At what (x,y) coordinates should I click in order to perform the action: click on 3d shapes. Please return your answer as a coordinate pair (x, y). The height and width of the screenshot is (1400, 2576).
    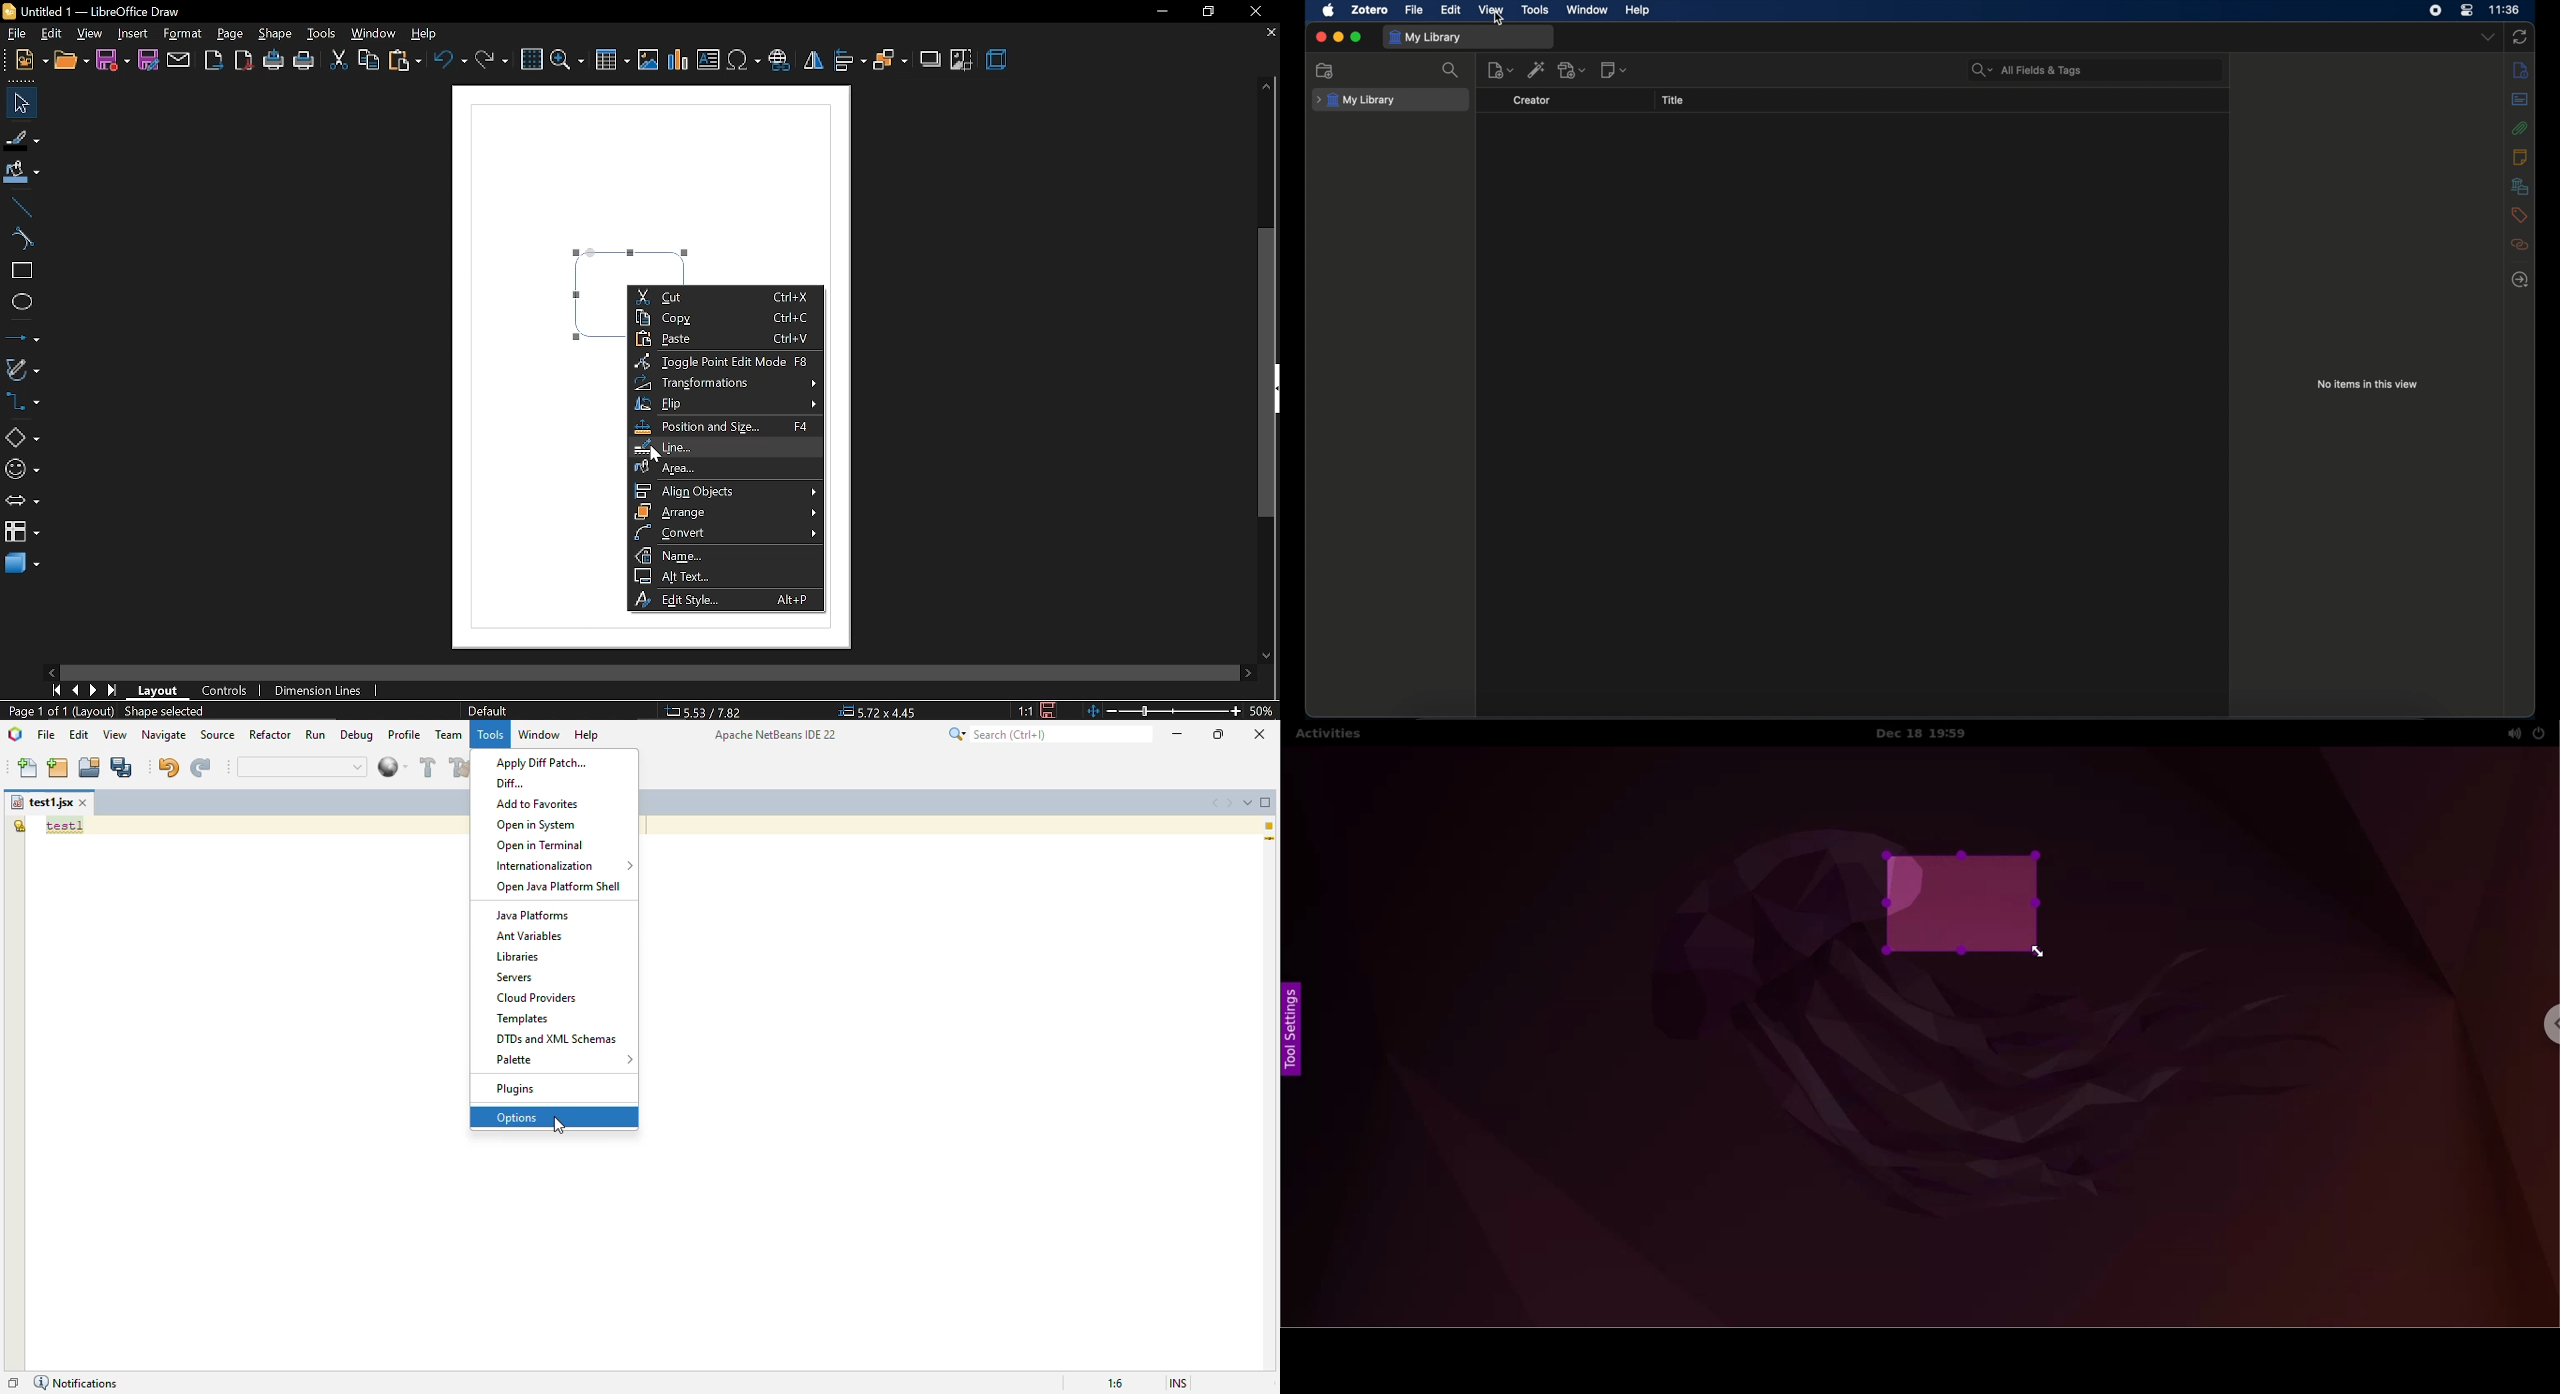
    Looking at the image, I should click on (22, 563).